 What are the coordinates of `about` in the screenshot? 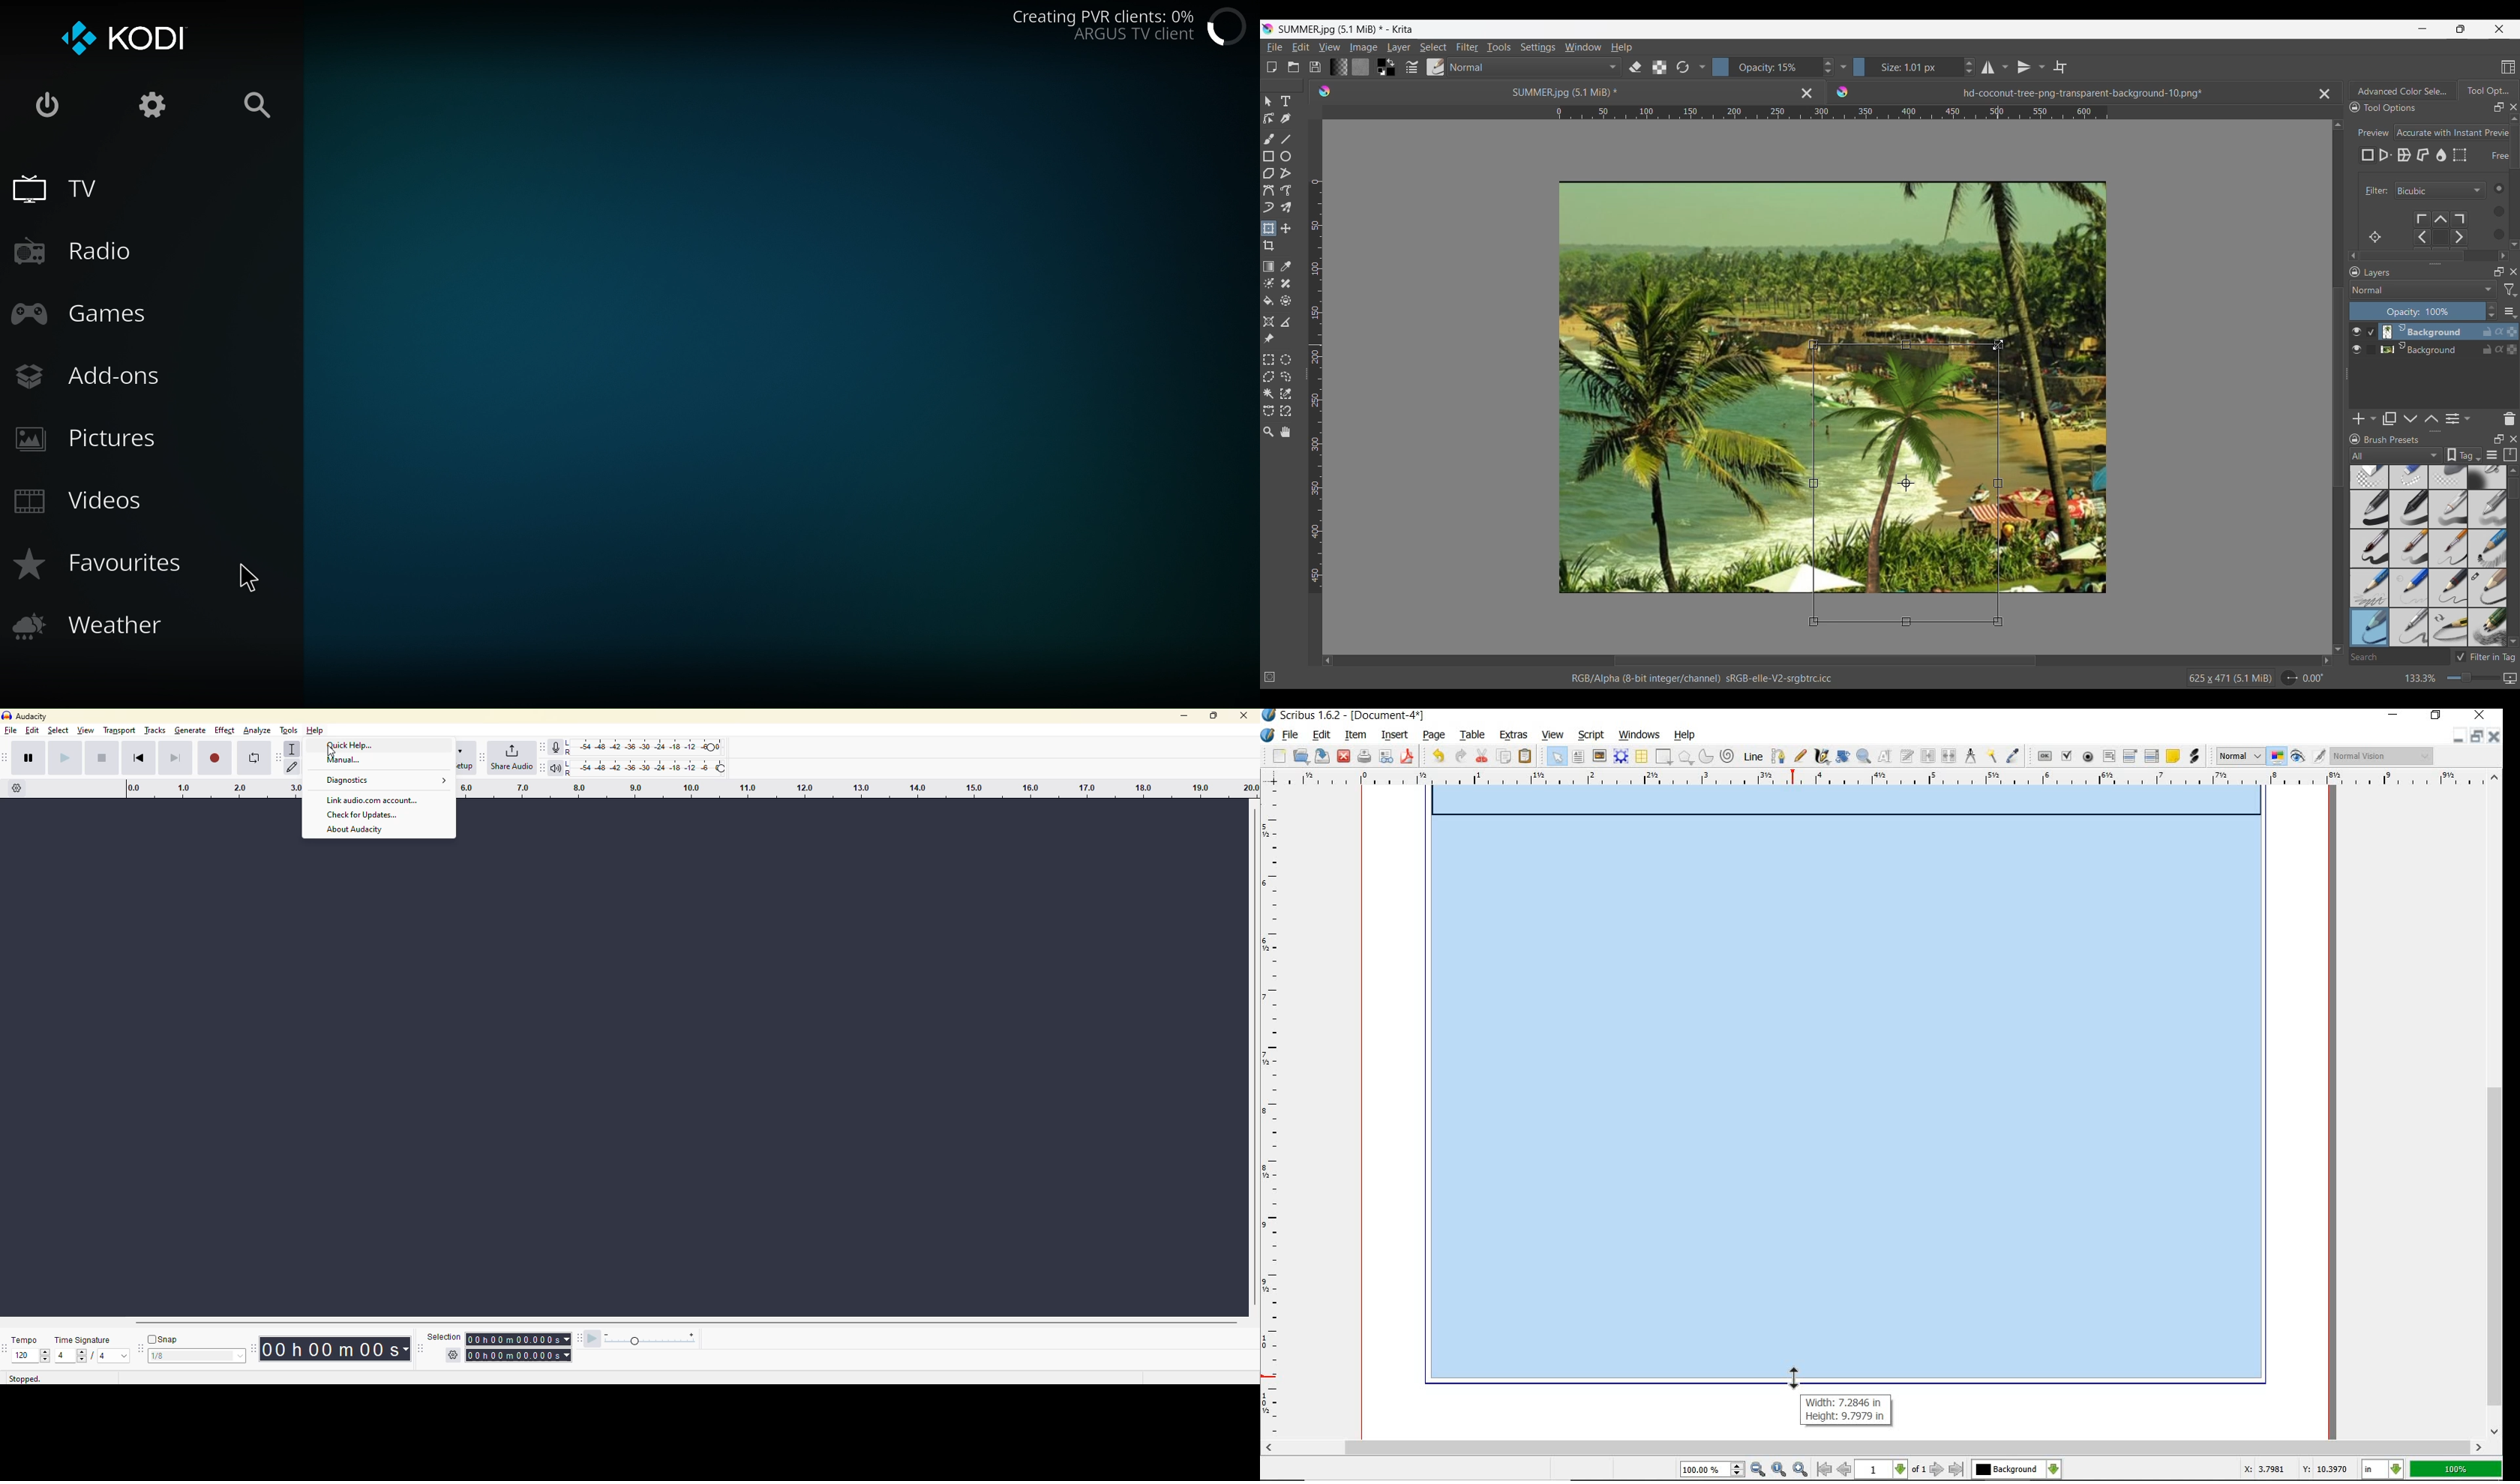 It's located at (362, 831).